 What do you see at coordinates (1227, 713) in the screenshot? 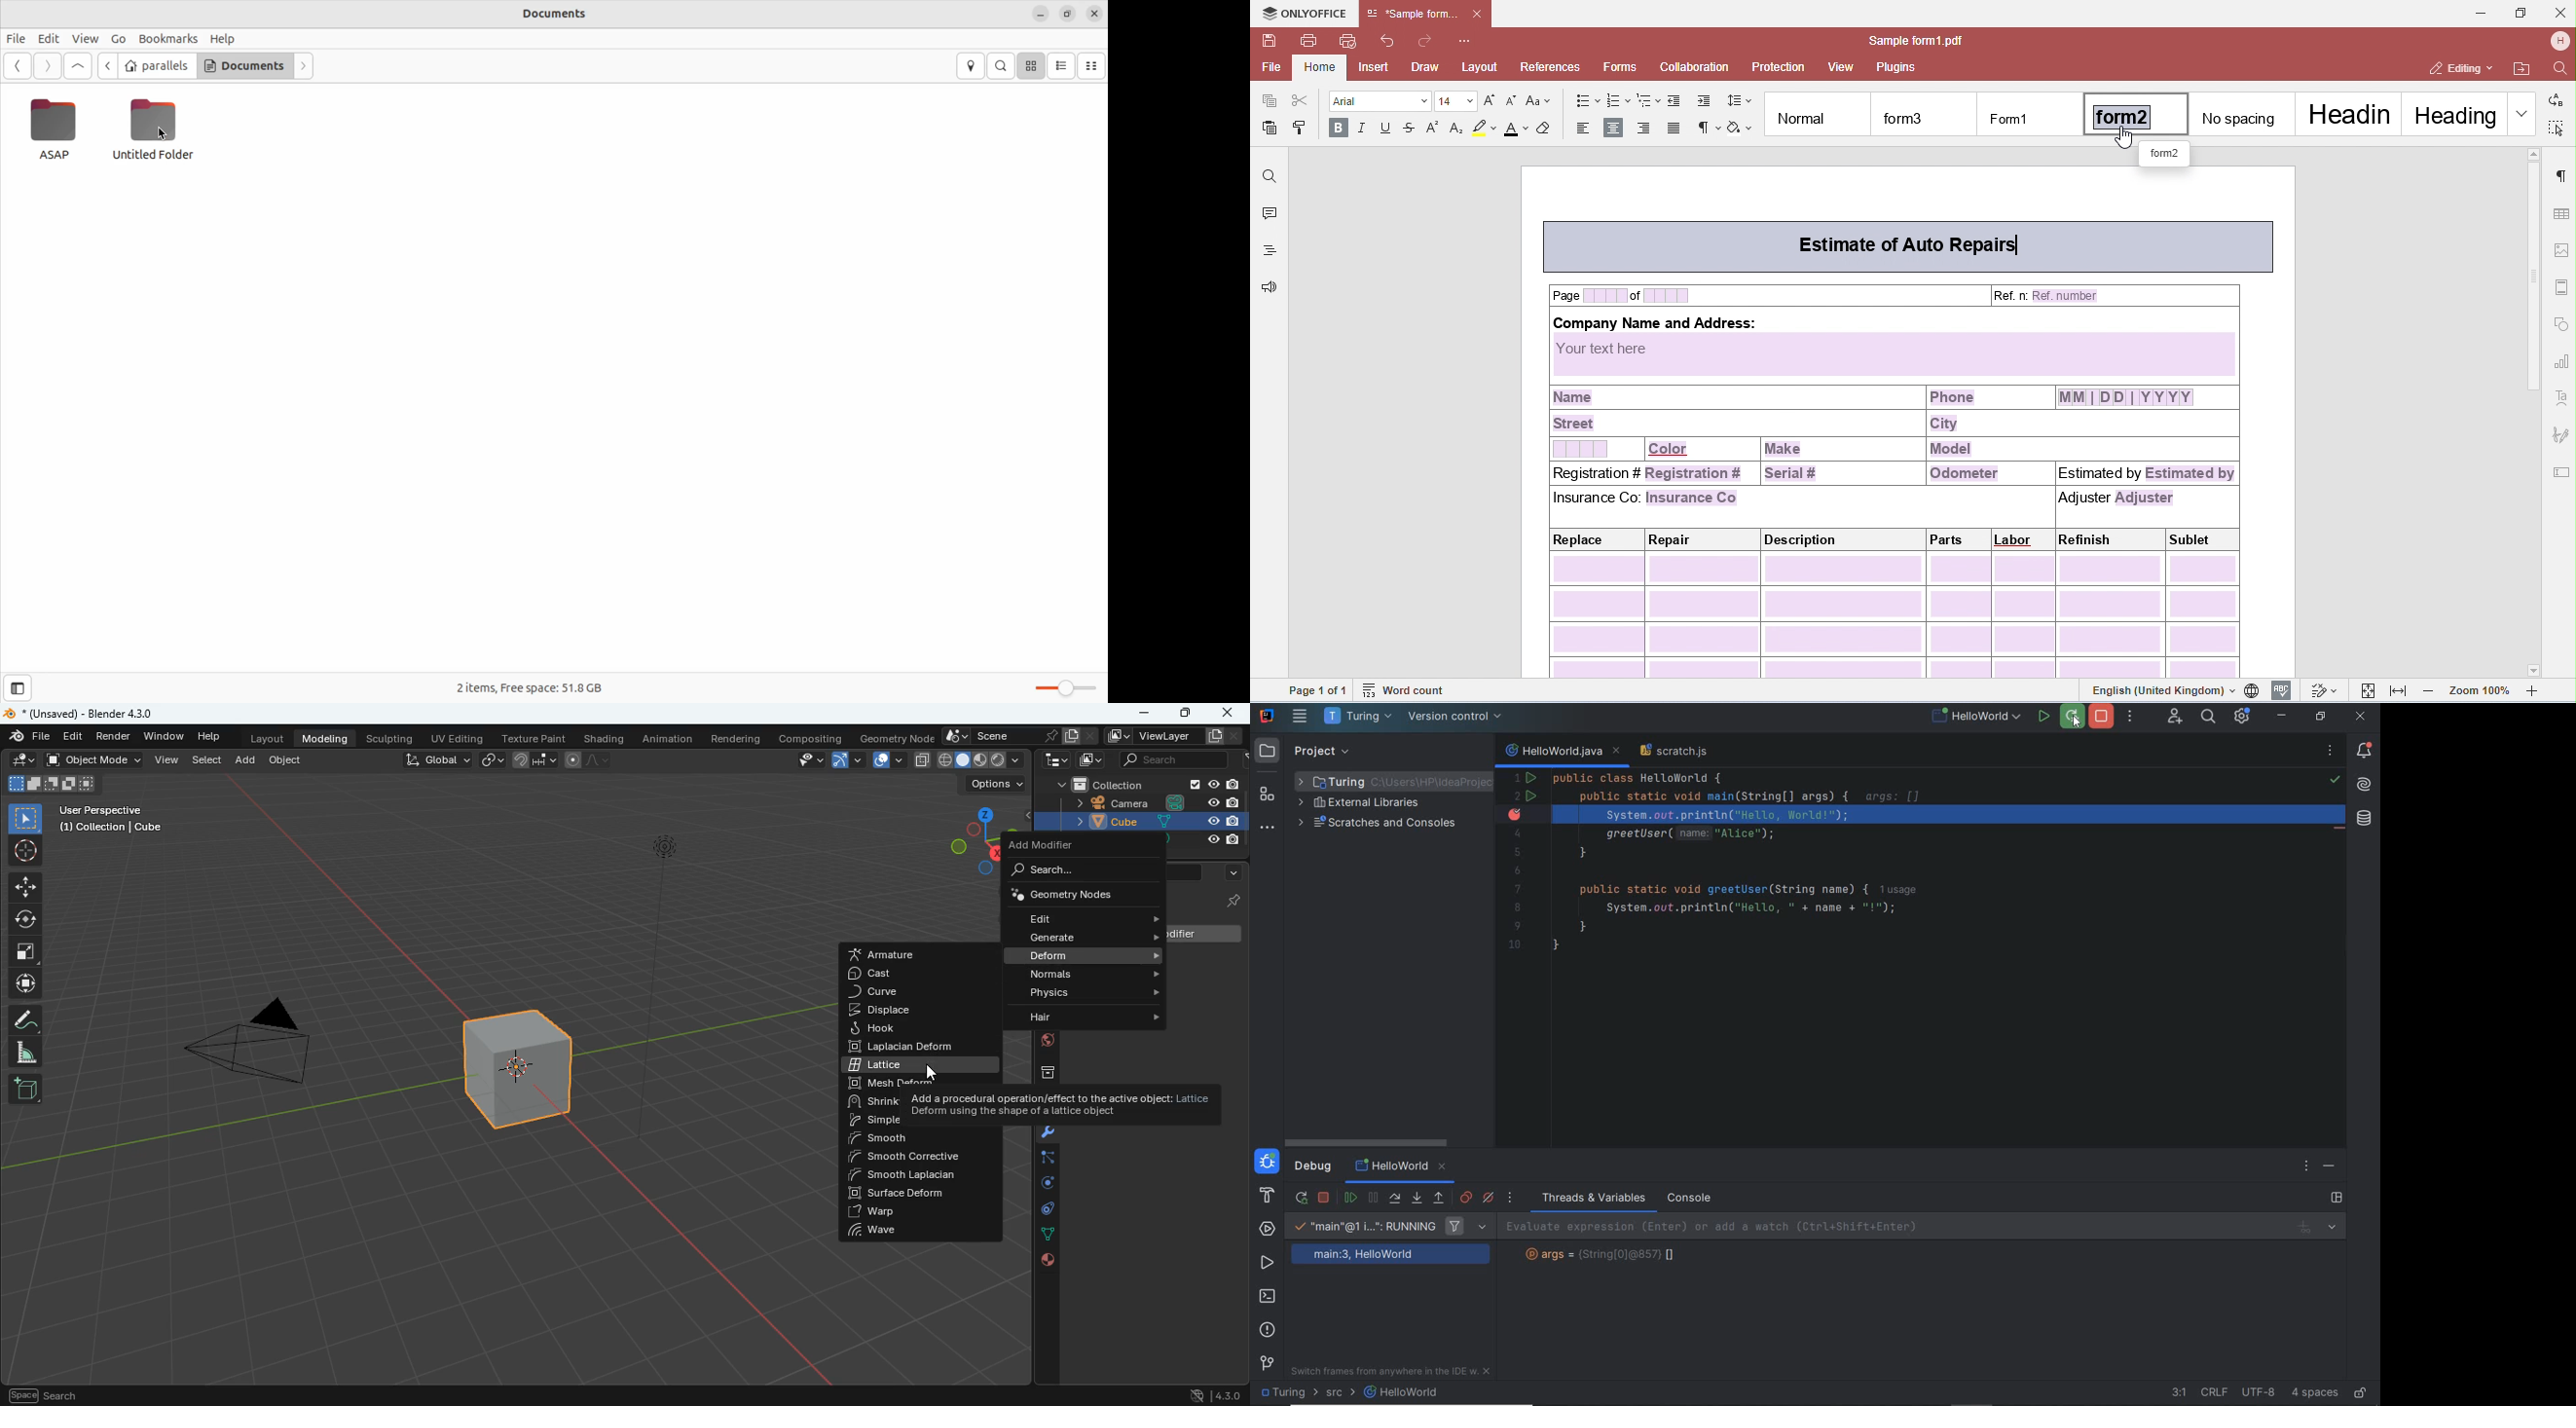
I see `close` at bounding box center [1227, 713].